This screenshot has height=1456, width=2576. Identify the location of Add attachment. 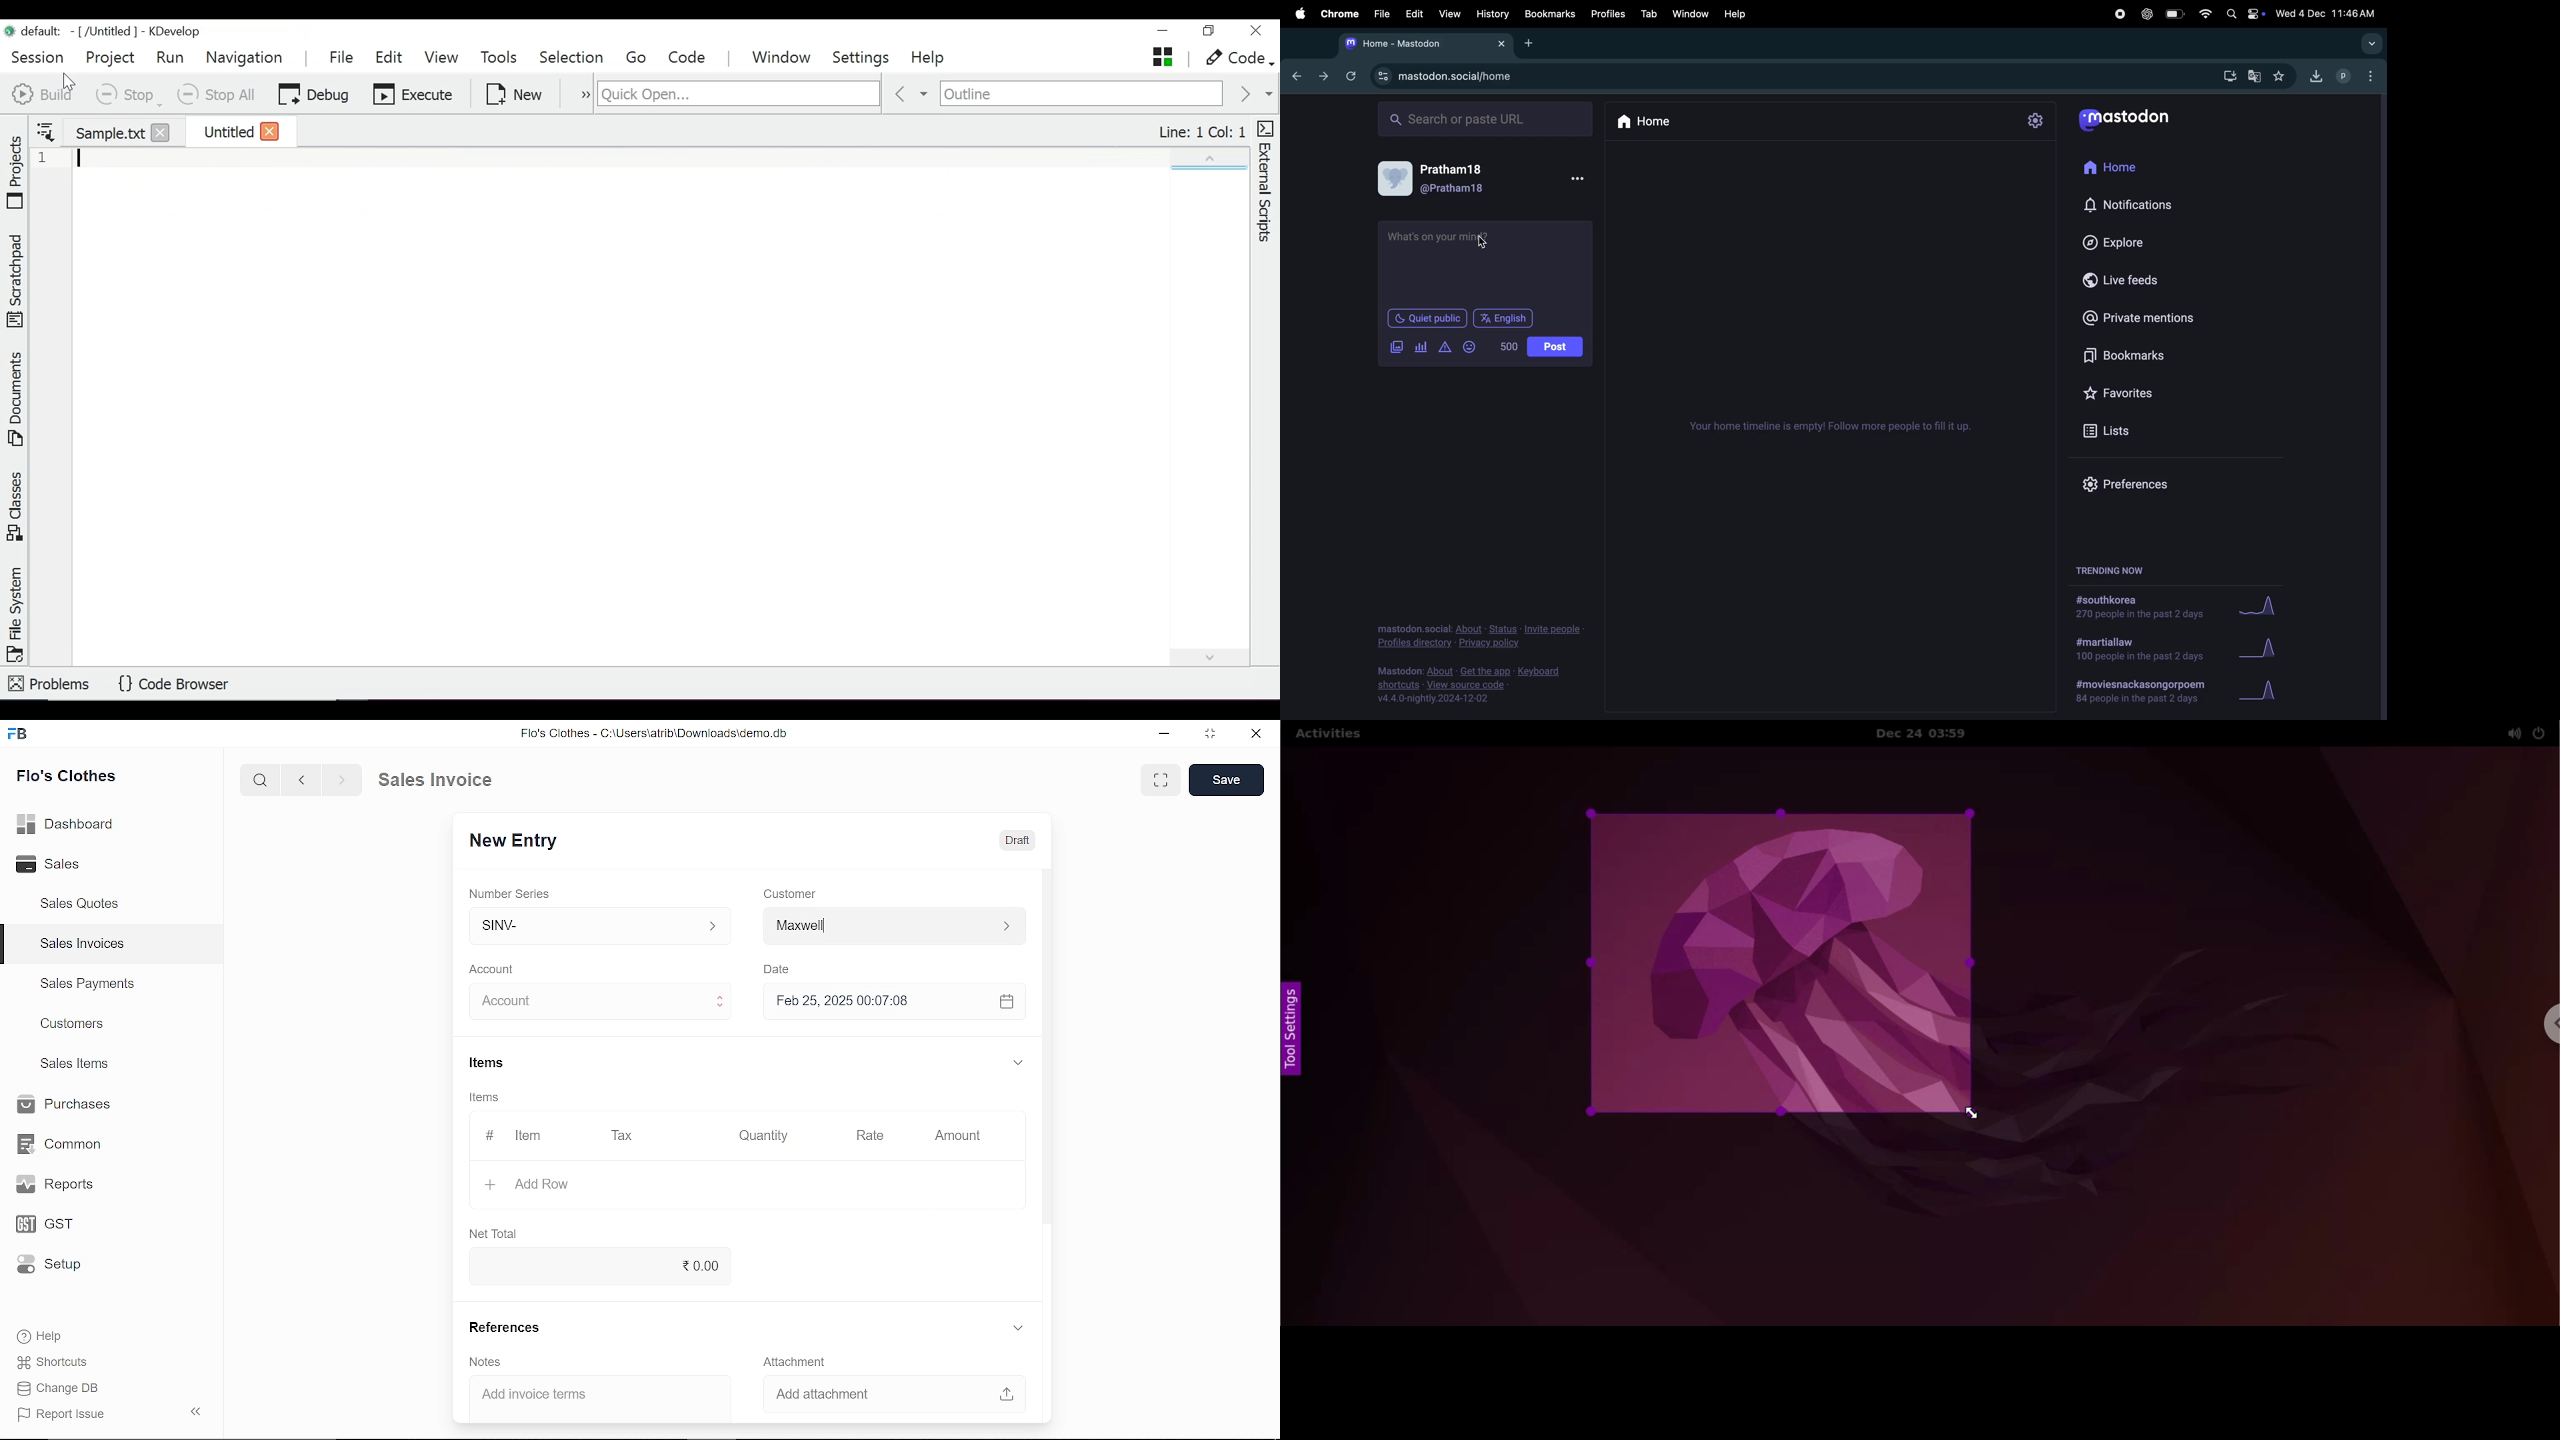
(890, 1395).